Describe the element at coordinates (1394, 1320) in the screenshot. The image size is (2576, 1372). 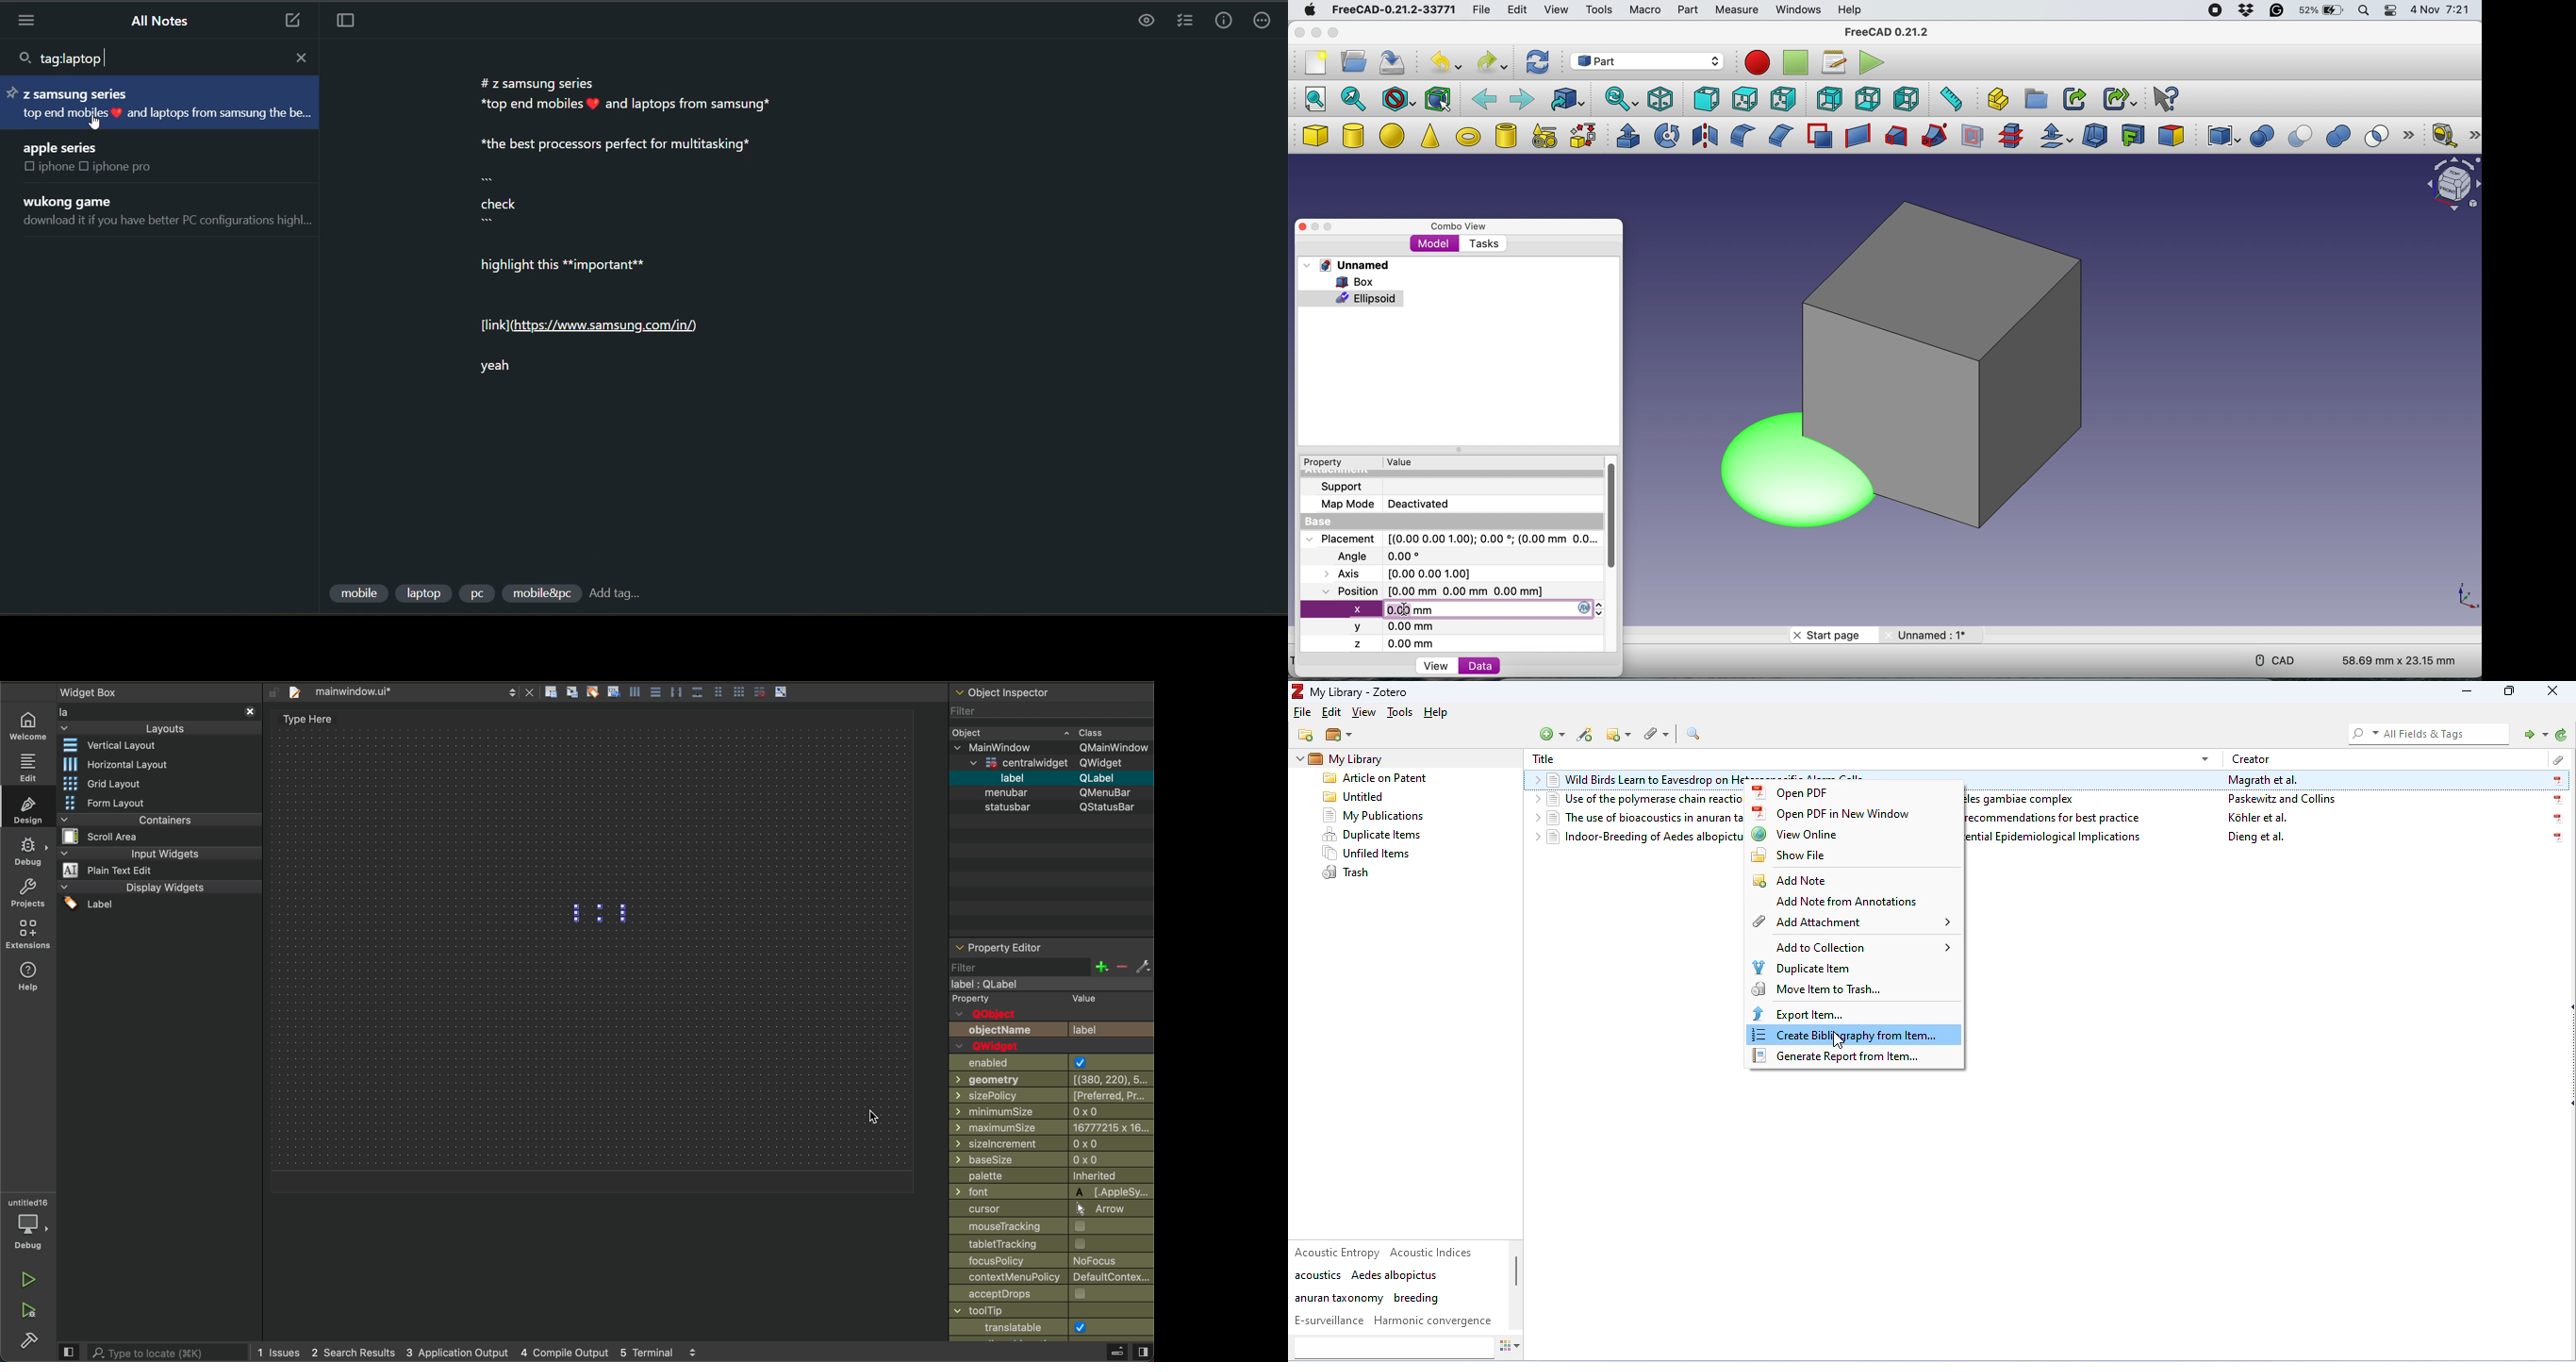
I see `E surveniance Harmonic convergence` at that location.